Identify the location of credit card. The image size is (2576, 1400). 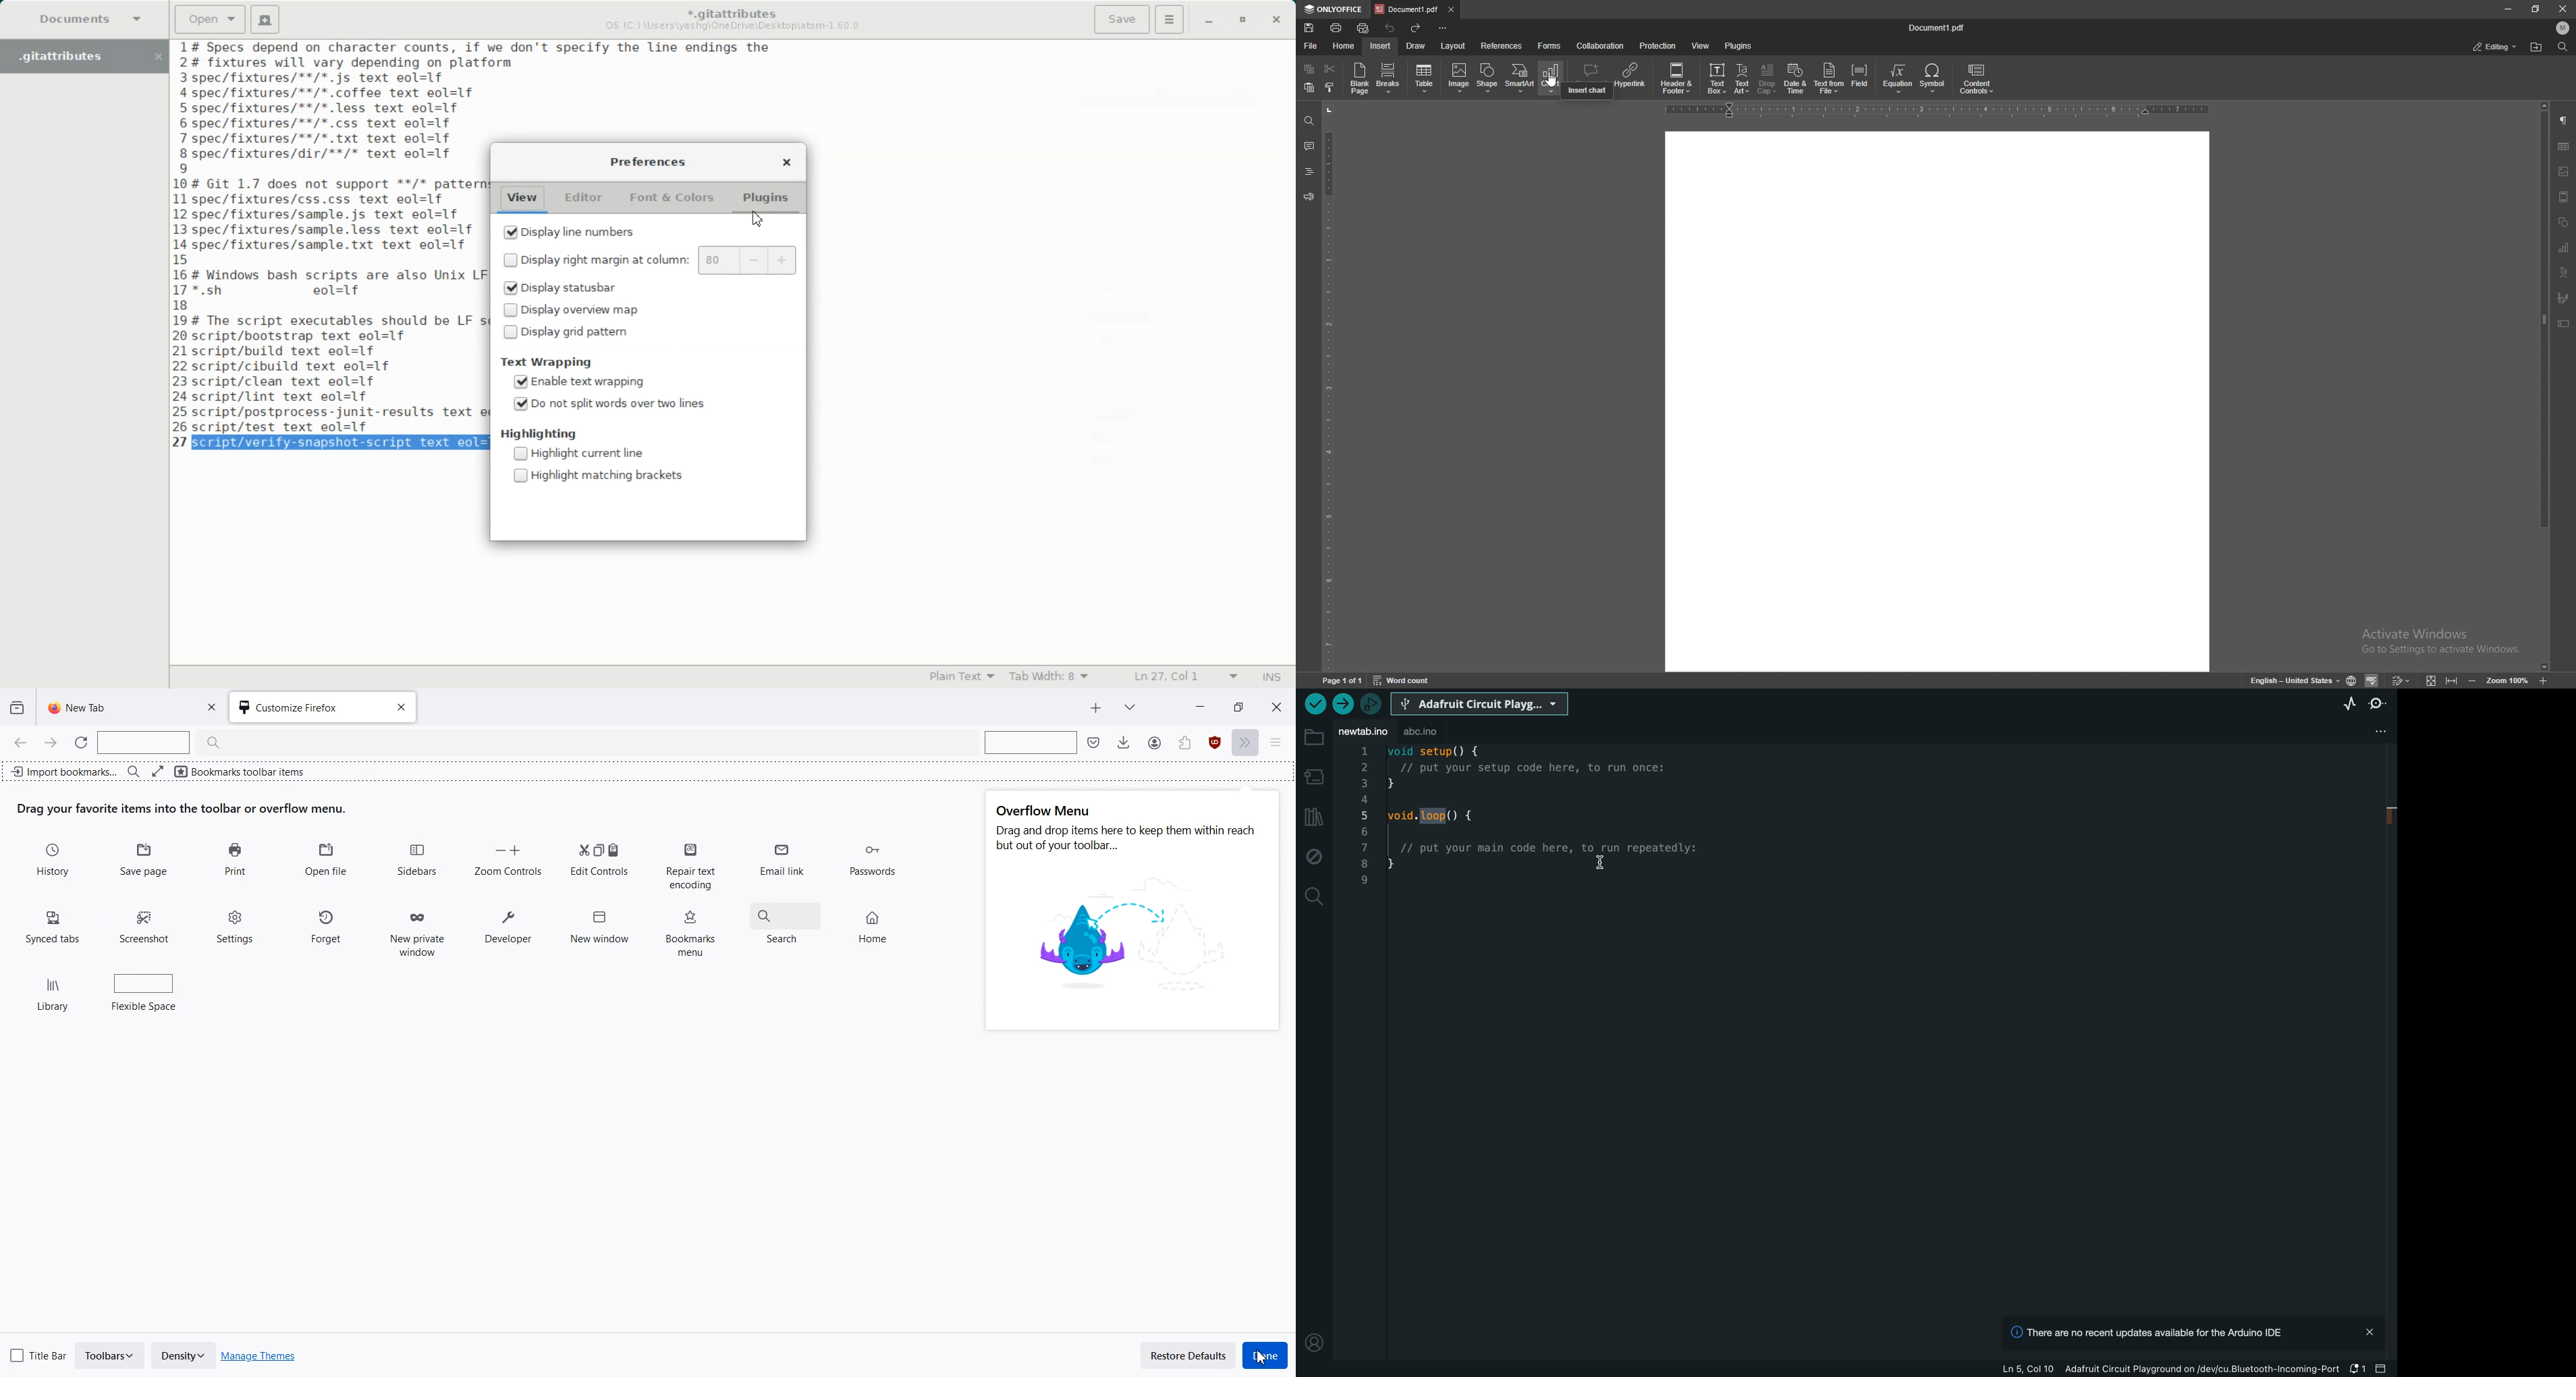
(1715, 78).